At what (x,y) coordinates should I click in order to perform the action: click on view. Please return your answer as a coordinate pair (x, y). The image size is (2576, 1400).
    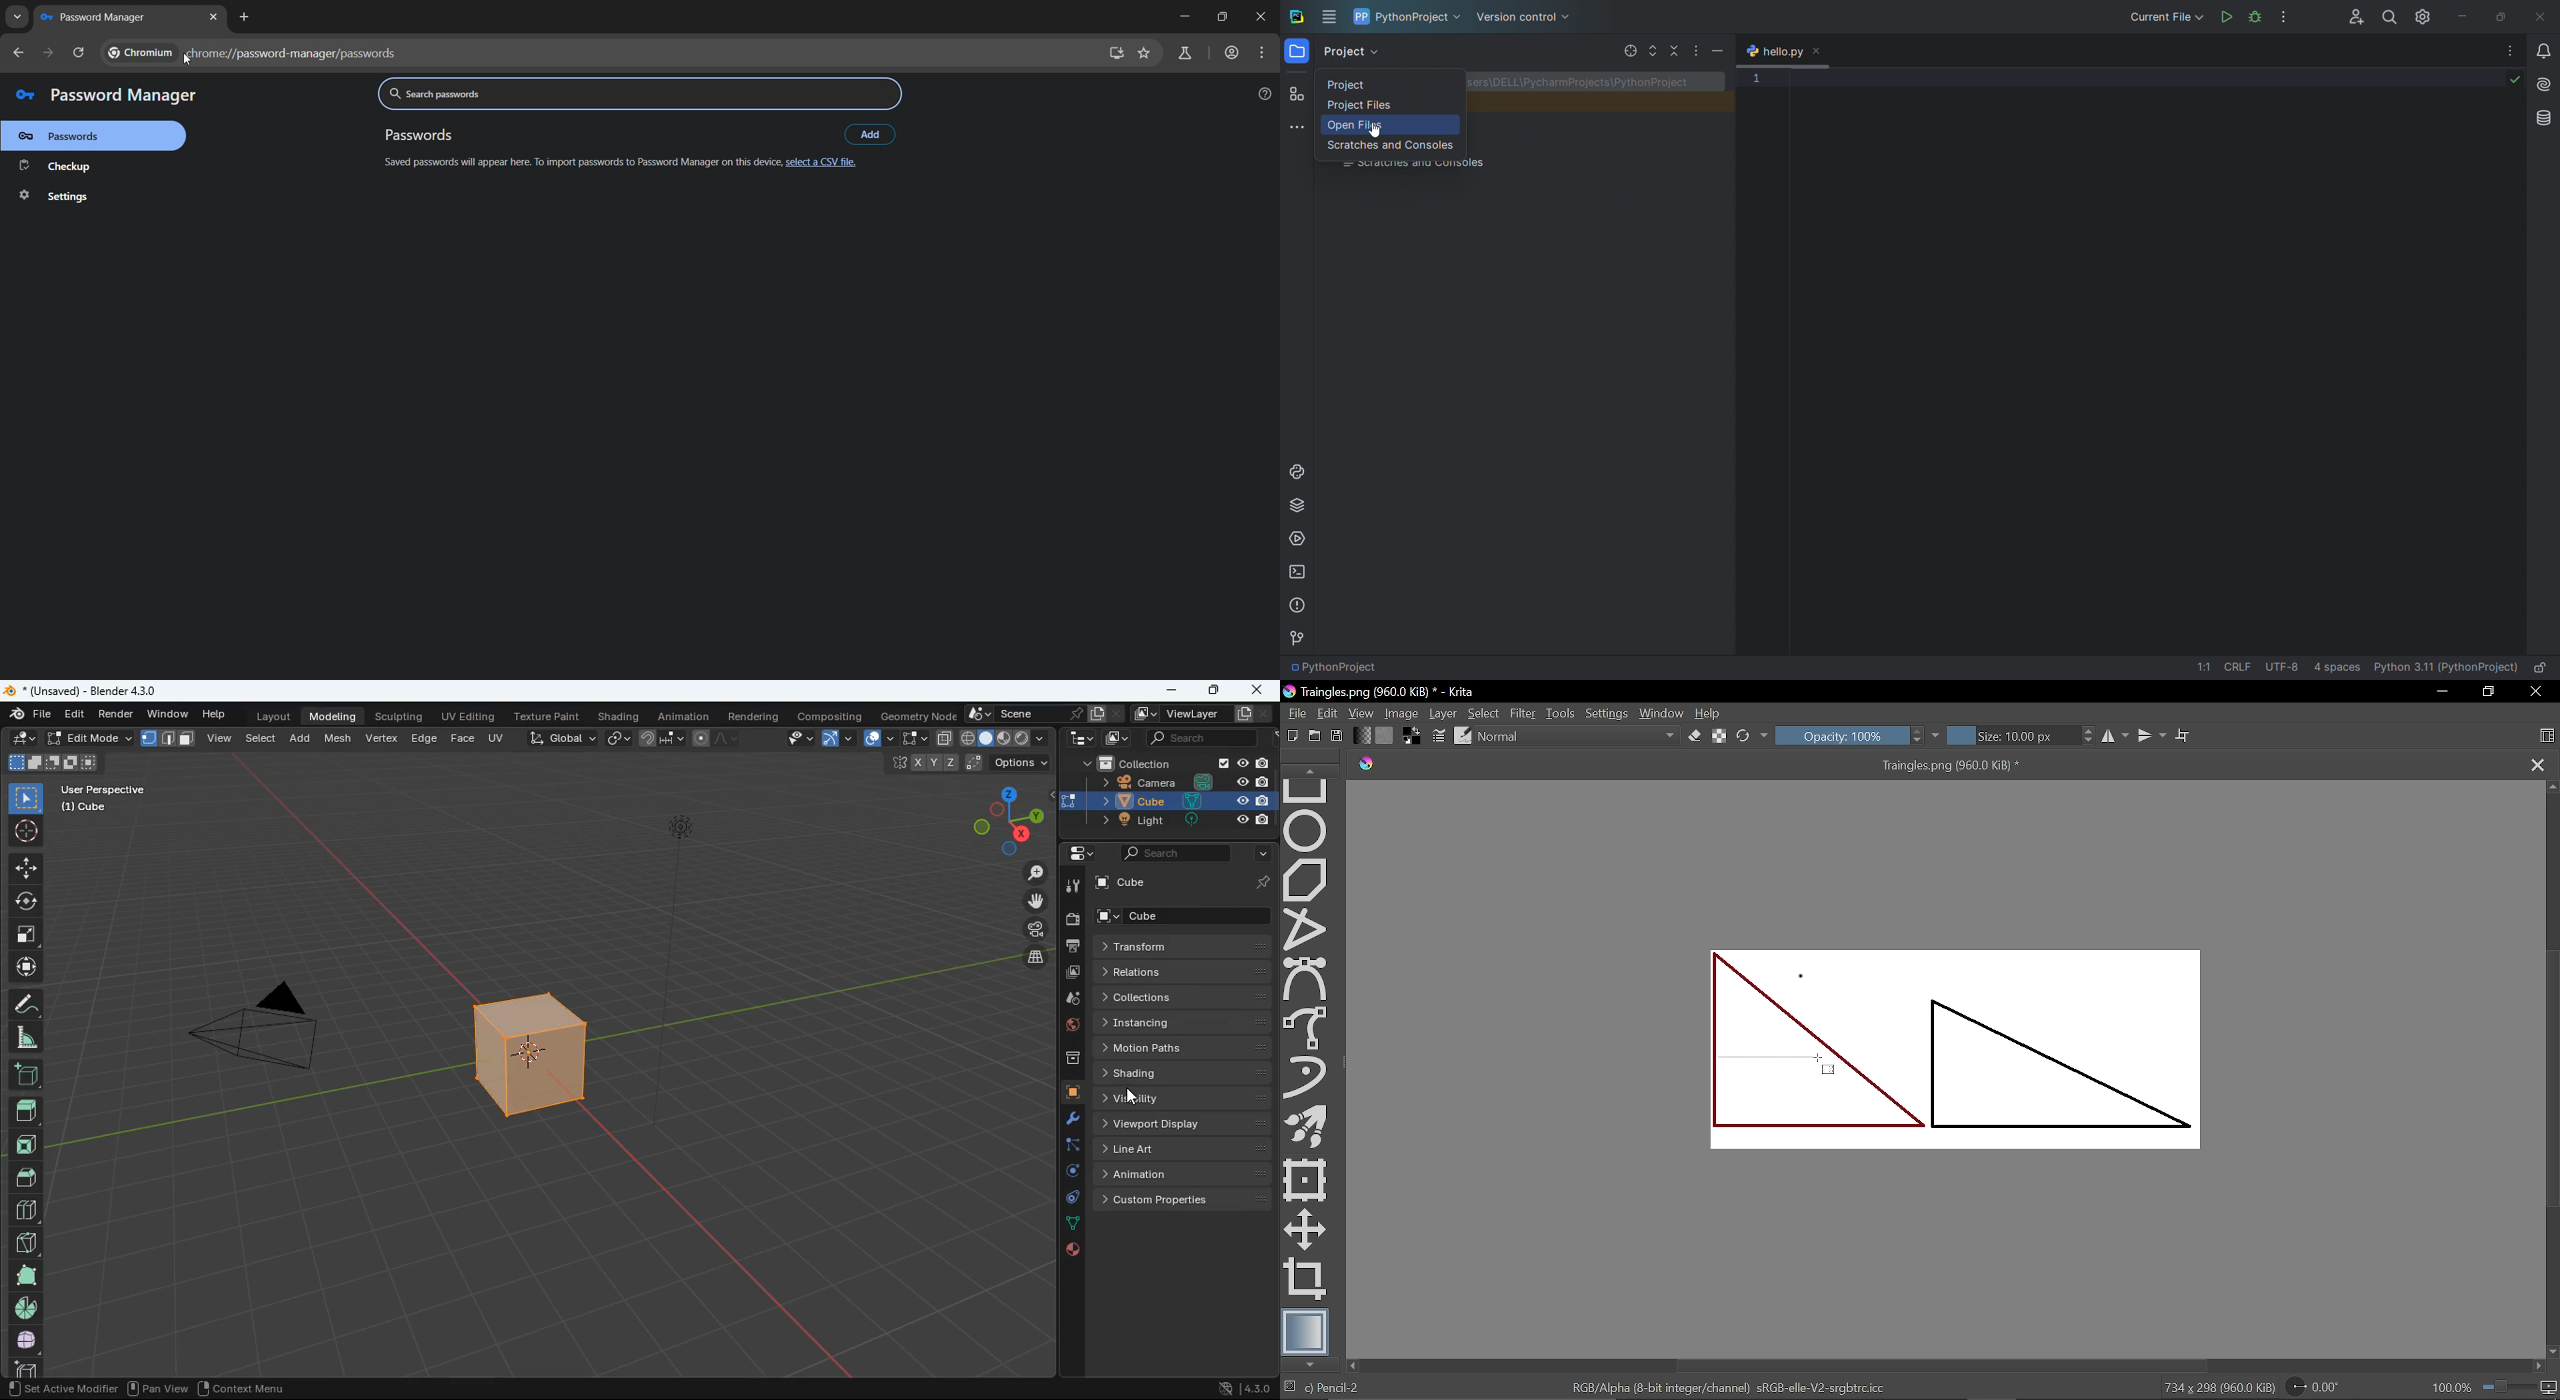
    Looking at the image, I should click on (791, 739).